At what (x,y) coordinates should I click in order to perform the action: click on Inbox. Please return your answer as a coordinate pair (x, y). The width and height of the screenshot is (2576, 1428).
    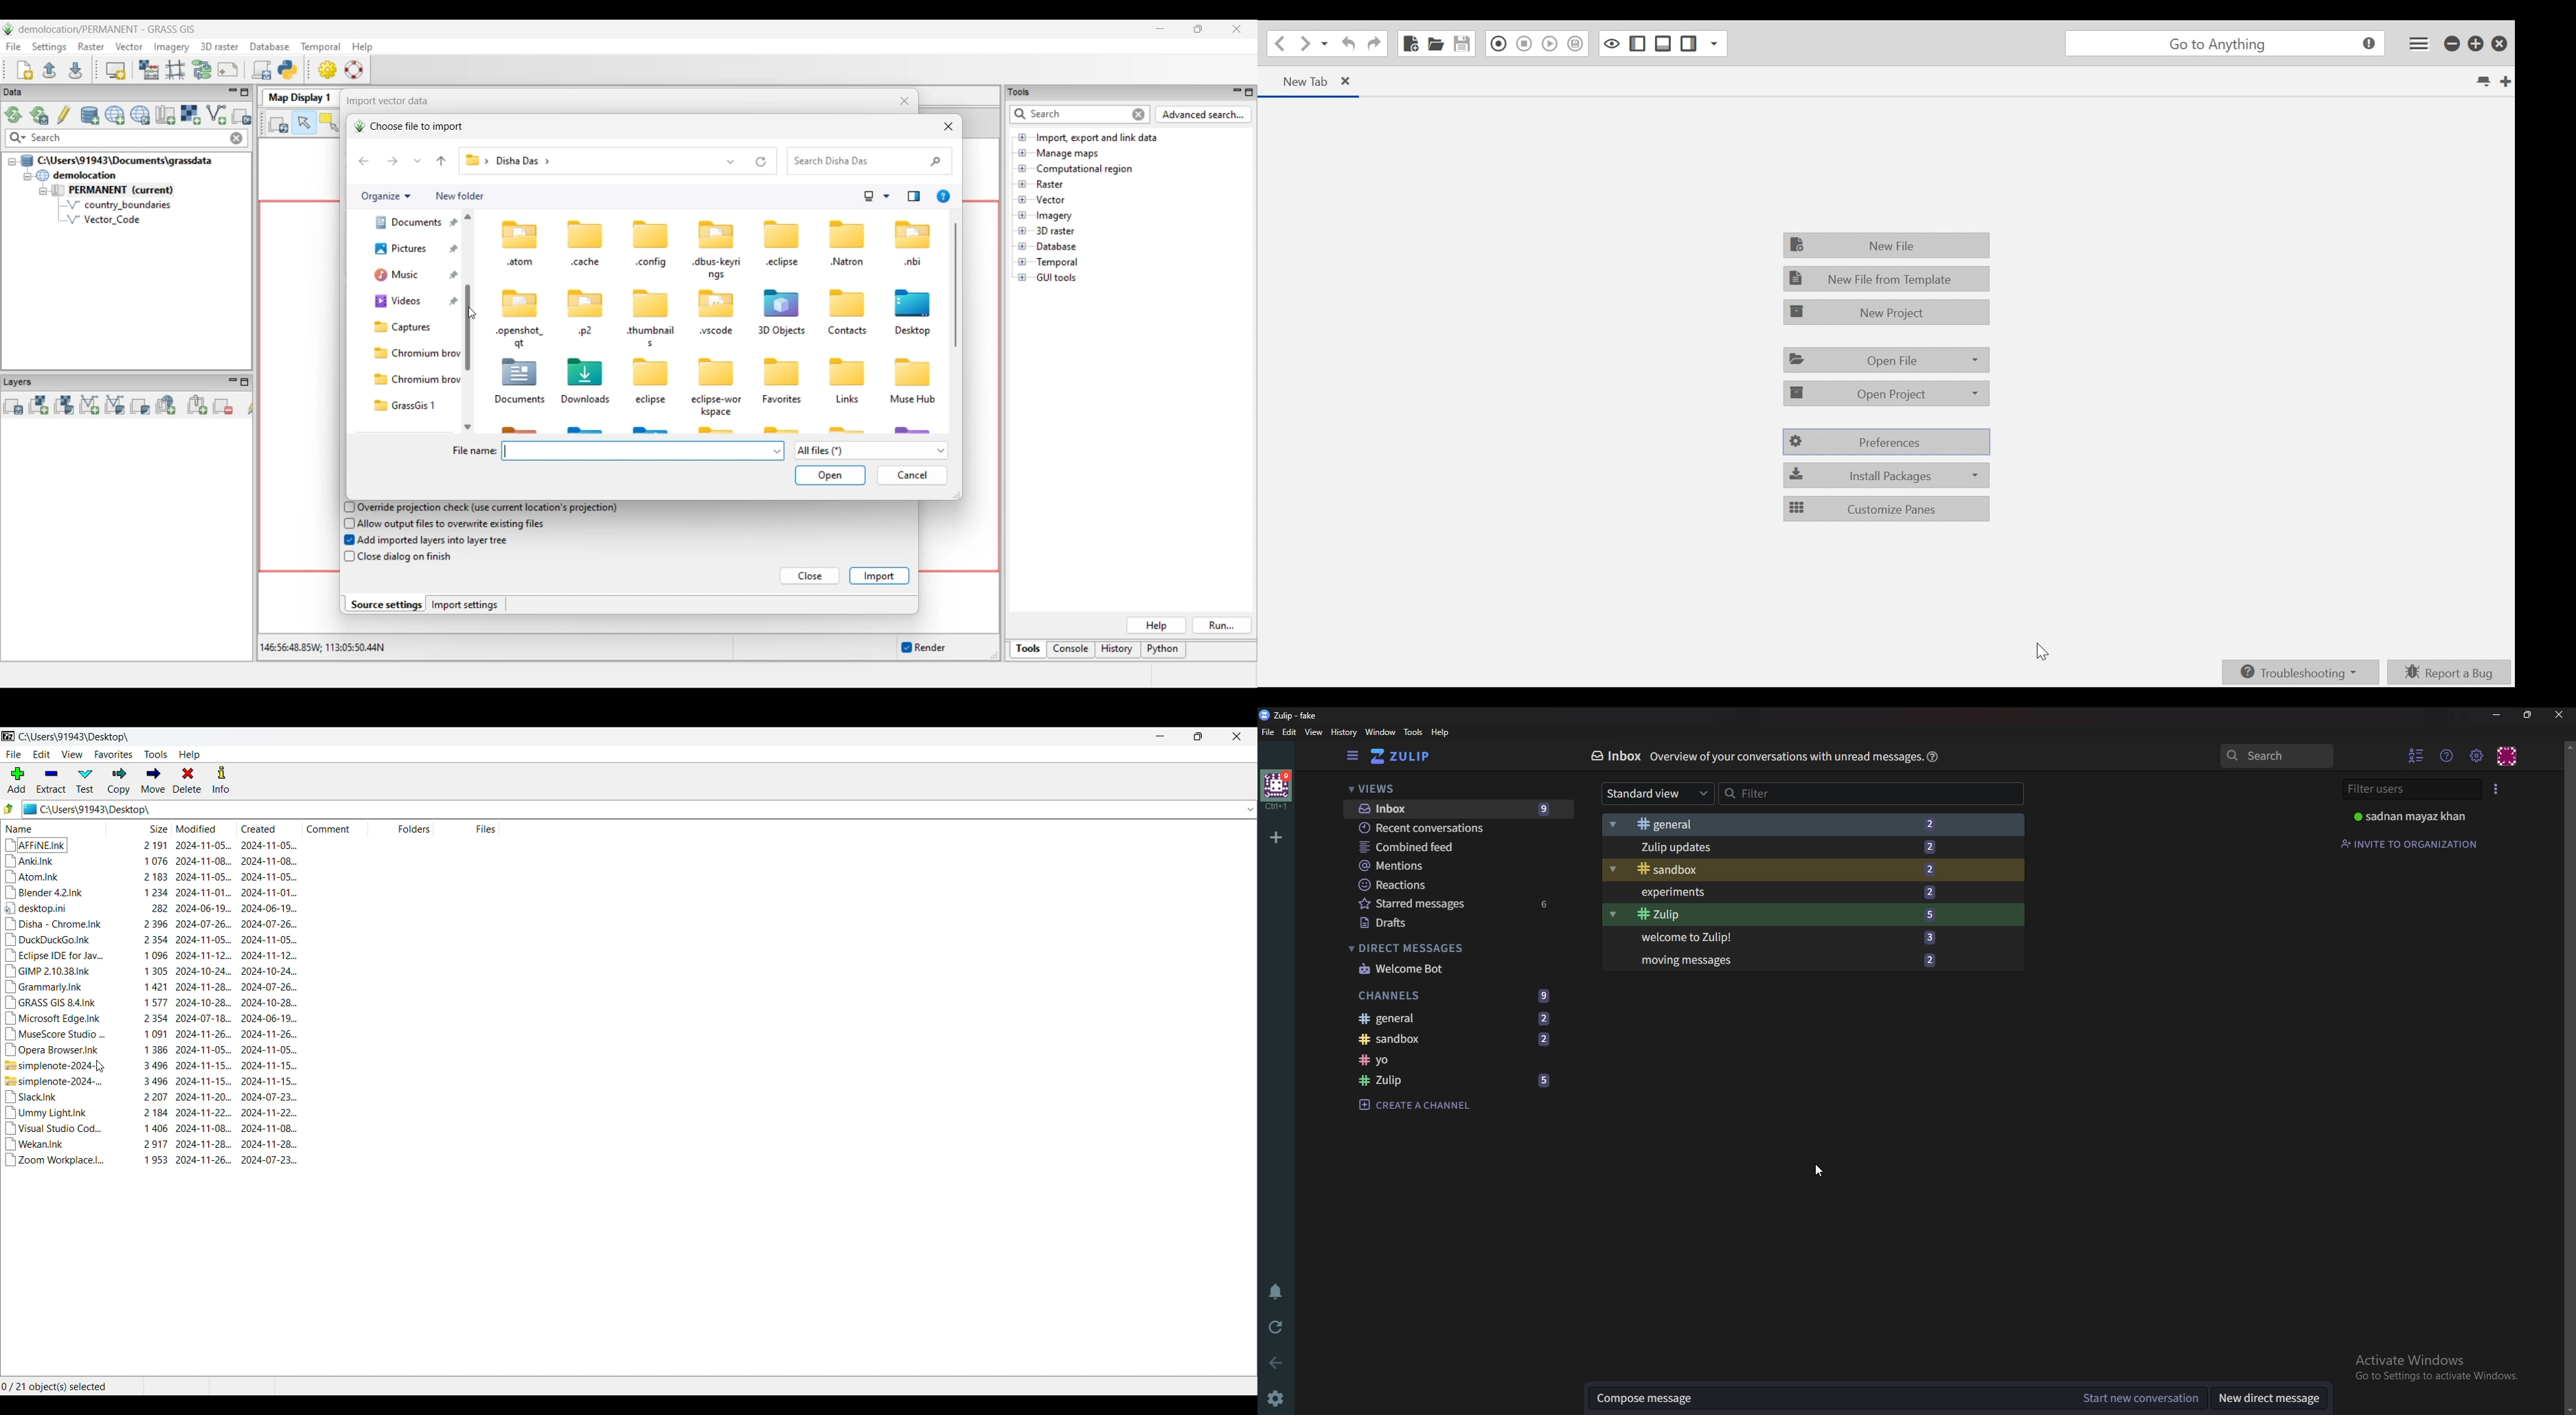
    Looking at the image, I should click on (1456, 809).